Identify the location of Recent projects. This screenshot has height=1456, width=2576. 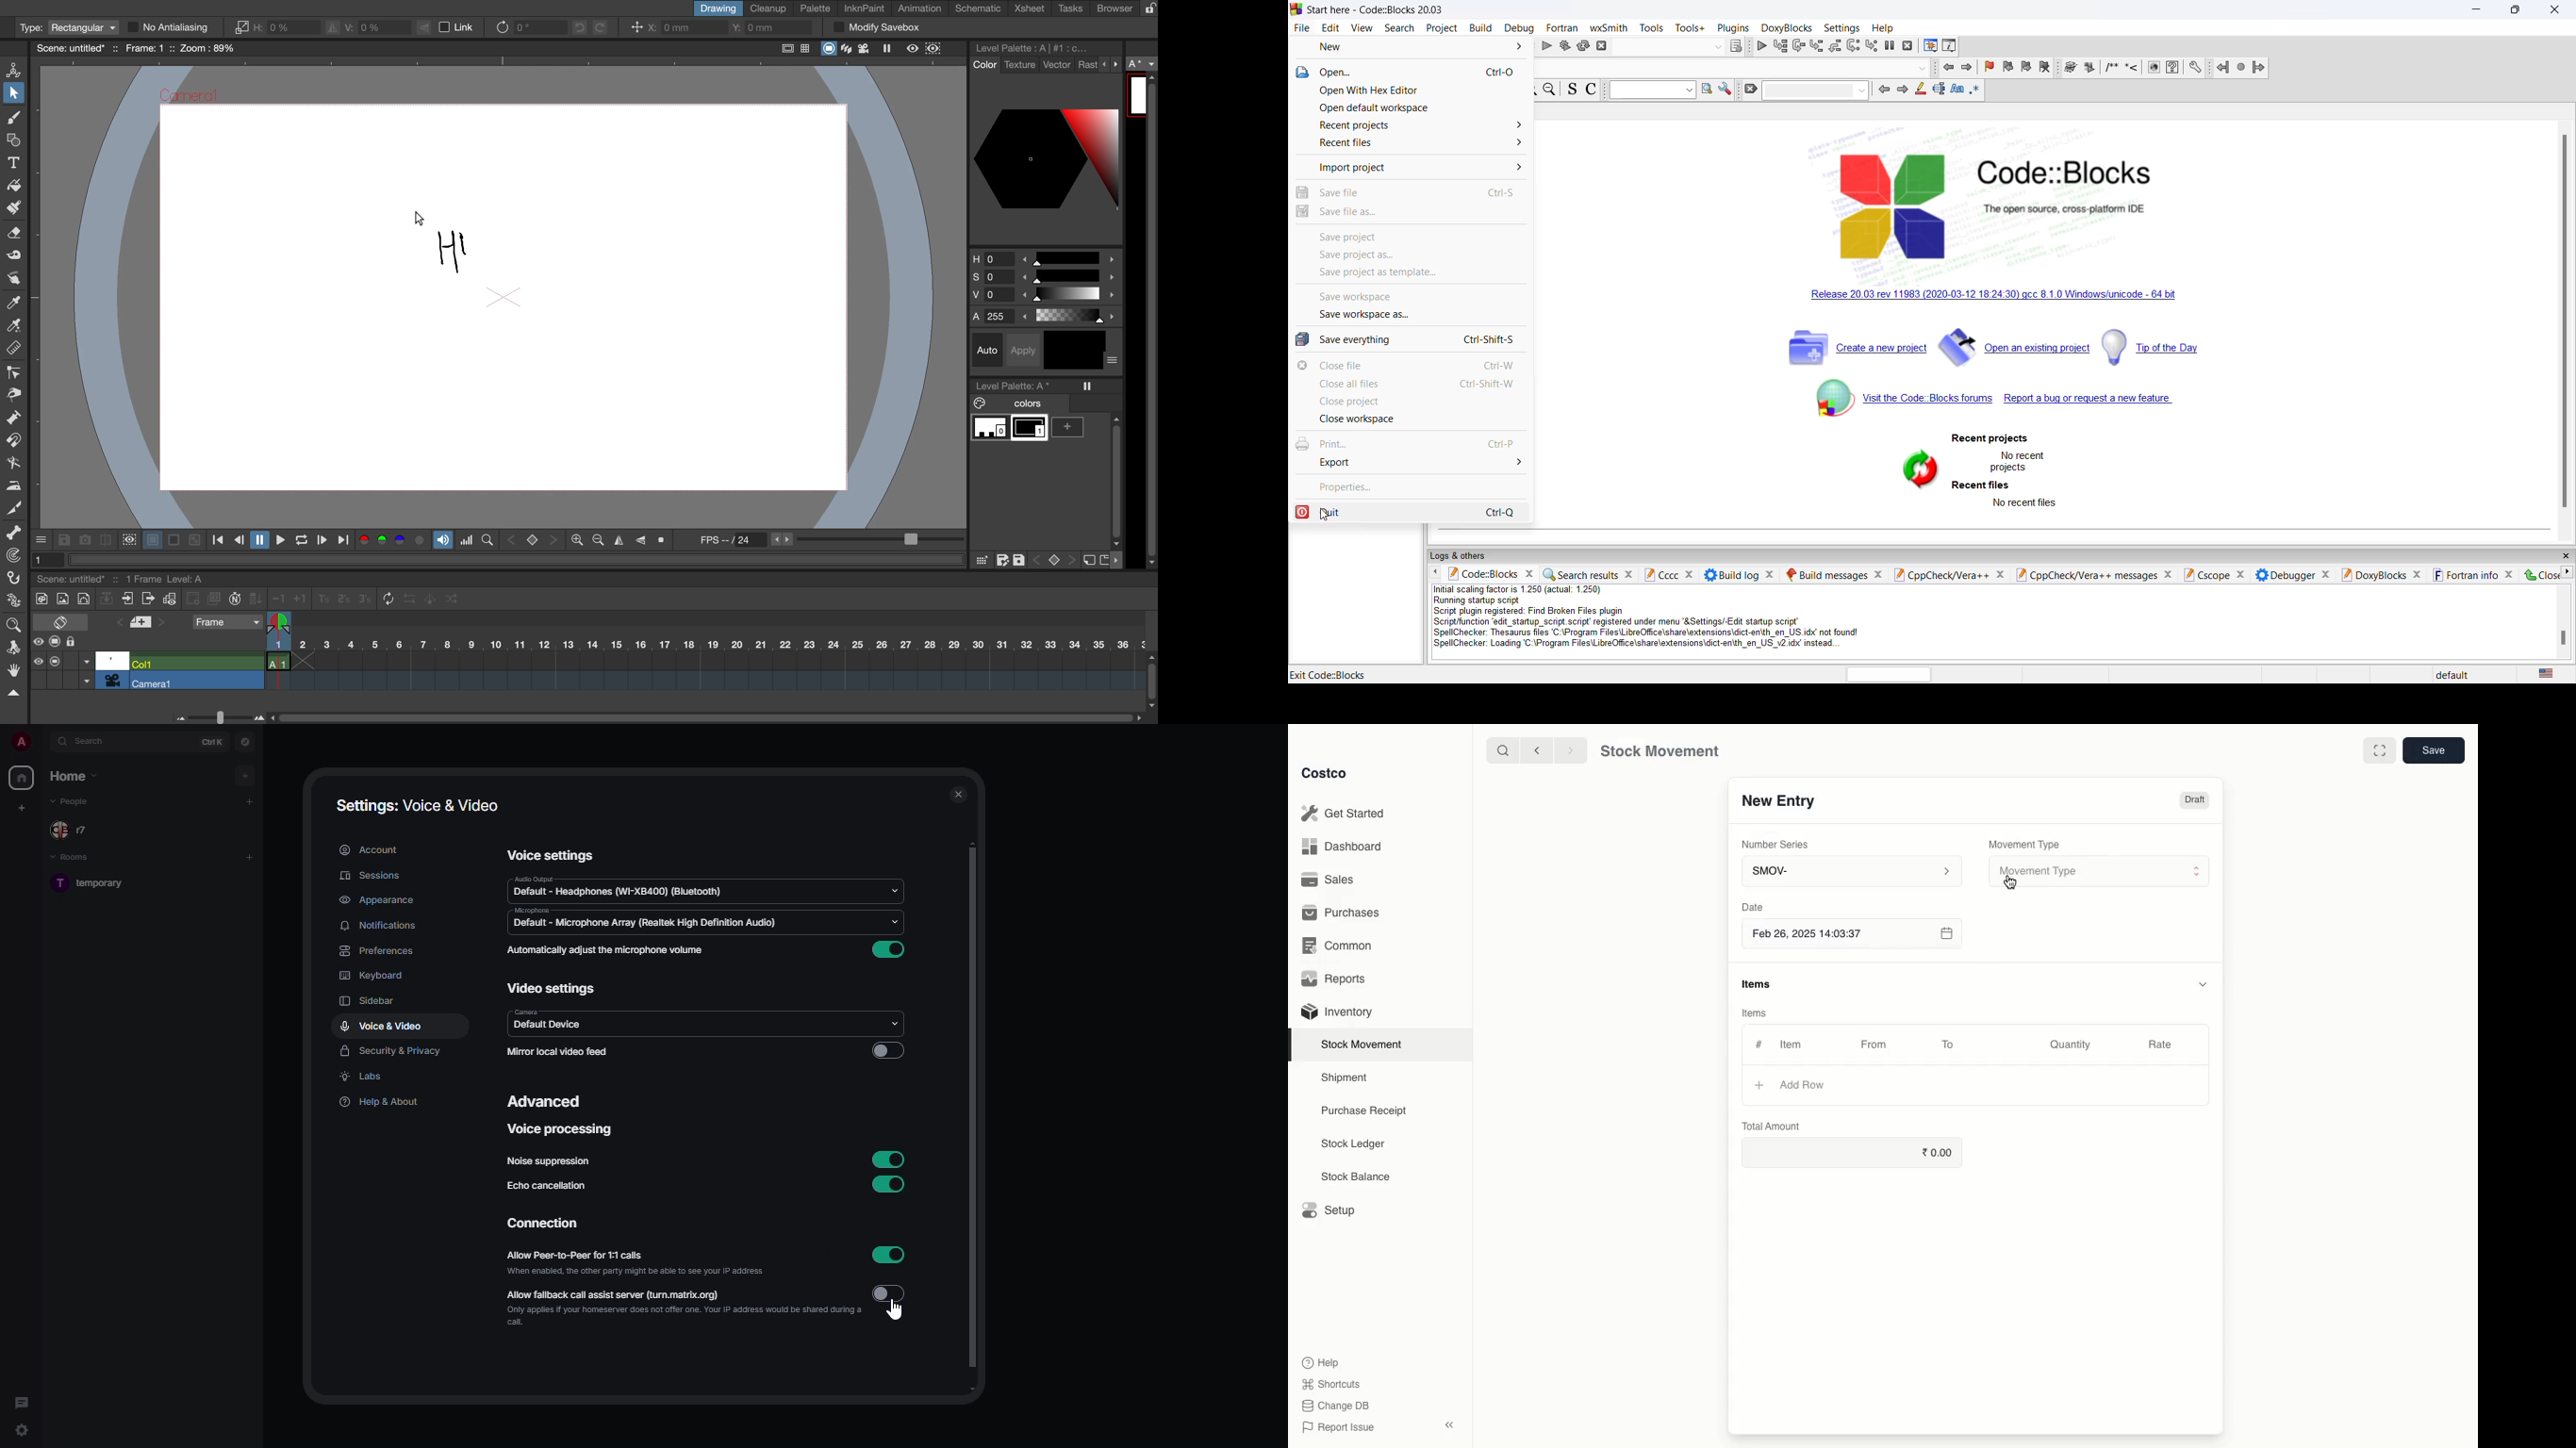
(1420, 125).